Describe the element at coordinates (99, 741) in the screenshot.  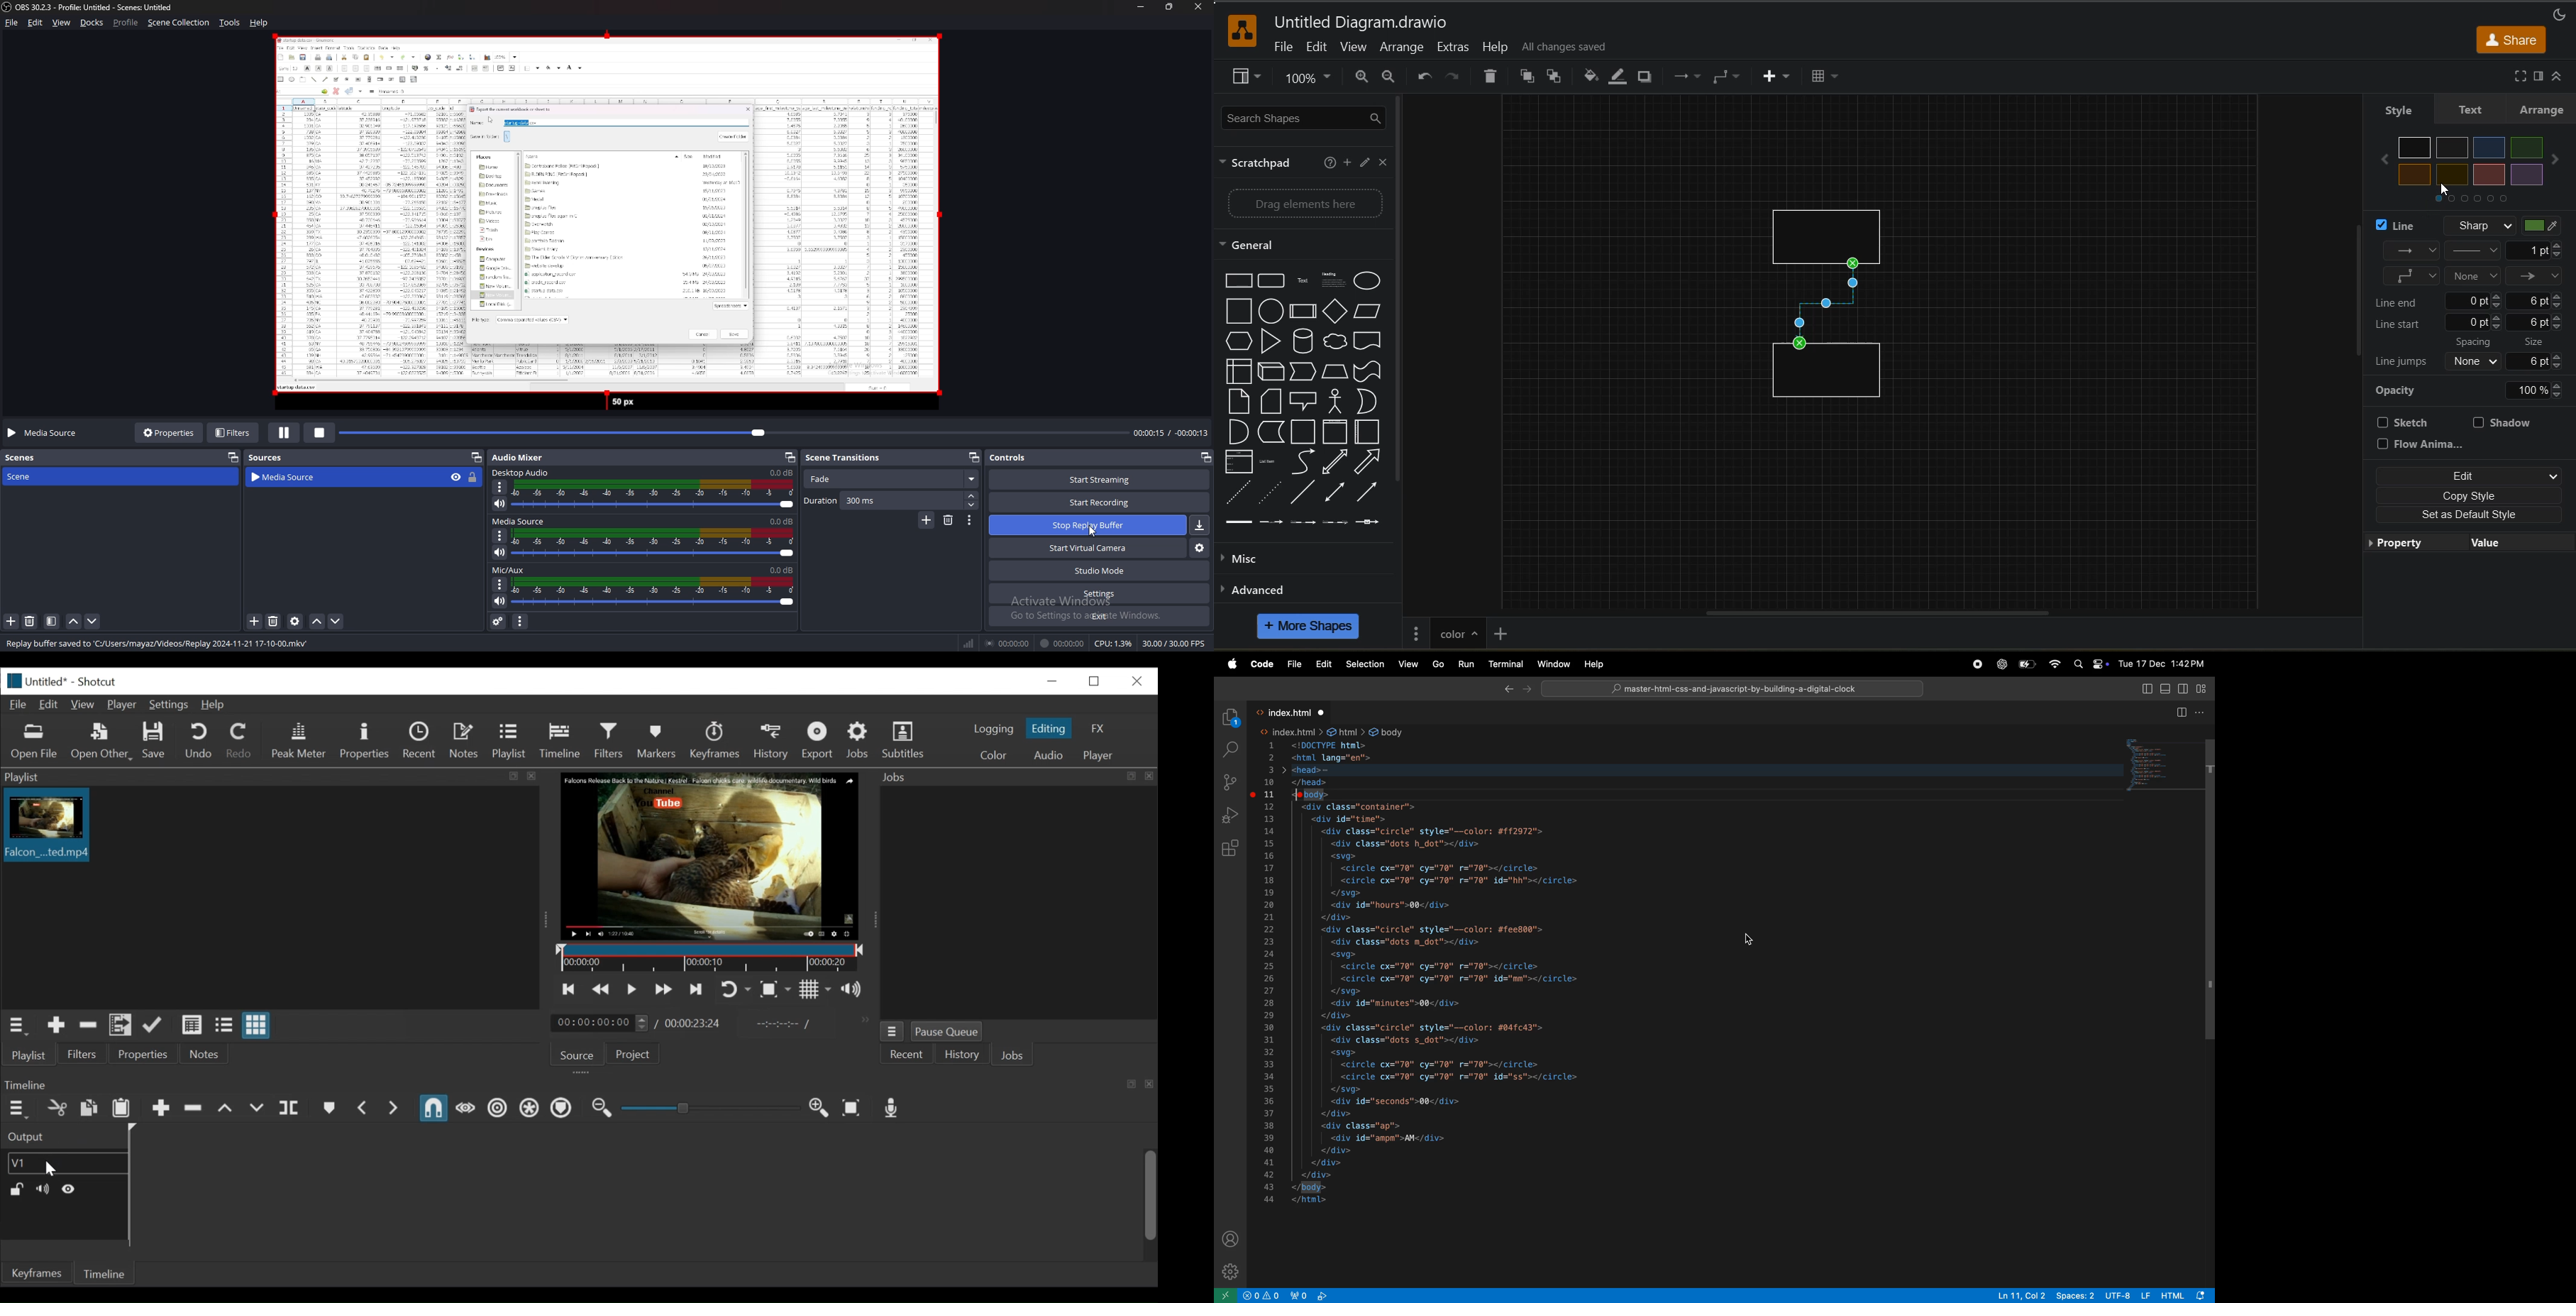
I see `Open Other` at that location.